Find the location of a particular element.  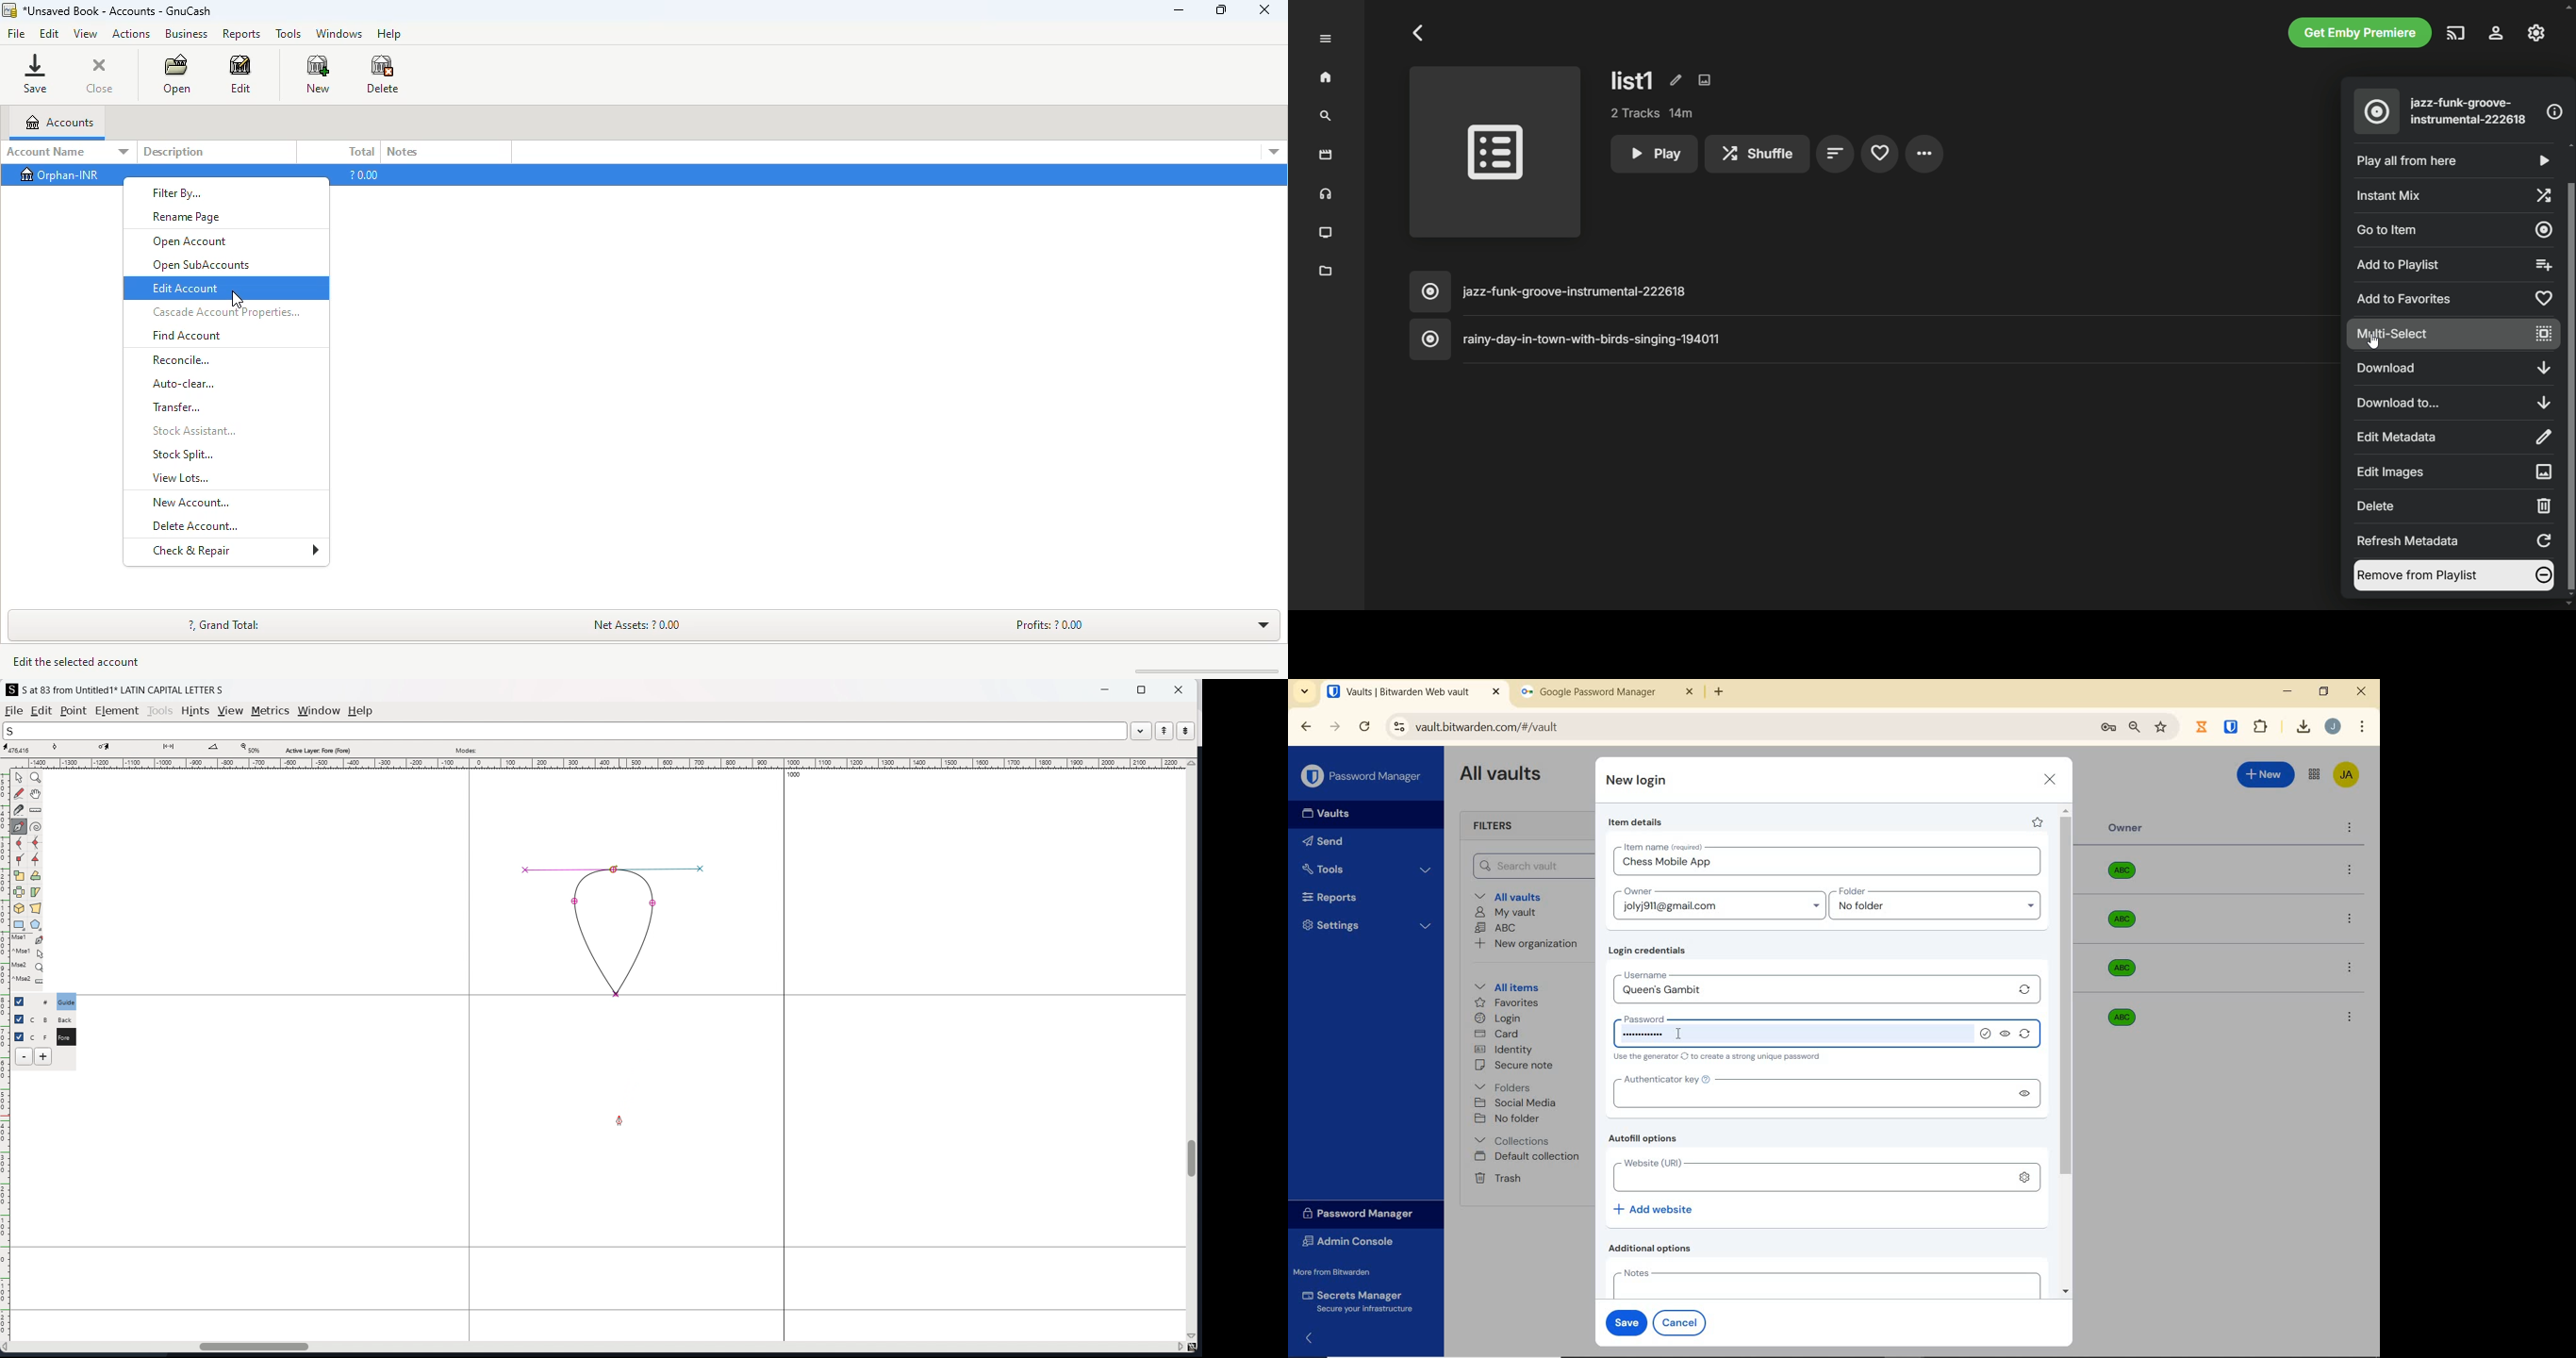

notes is located at coordinates (1824, 1283).